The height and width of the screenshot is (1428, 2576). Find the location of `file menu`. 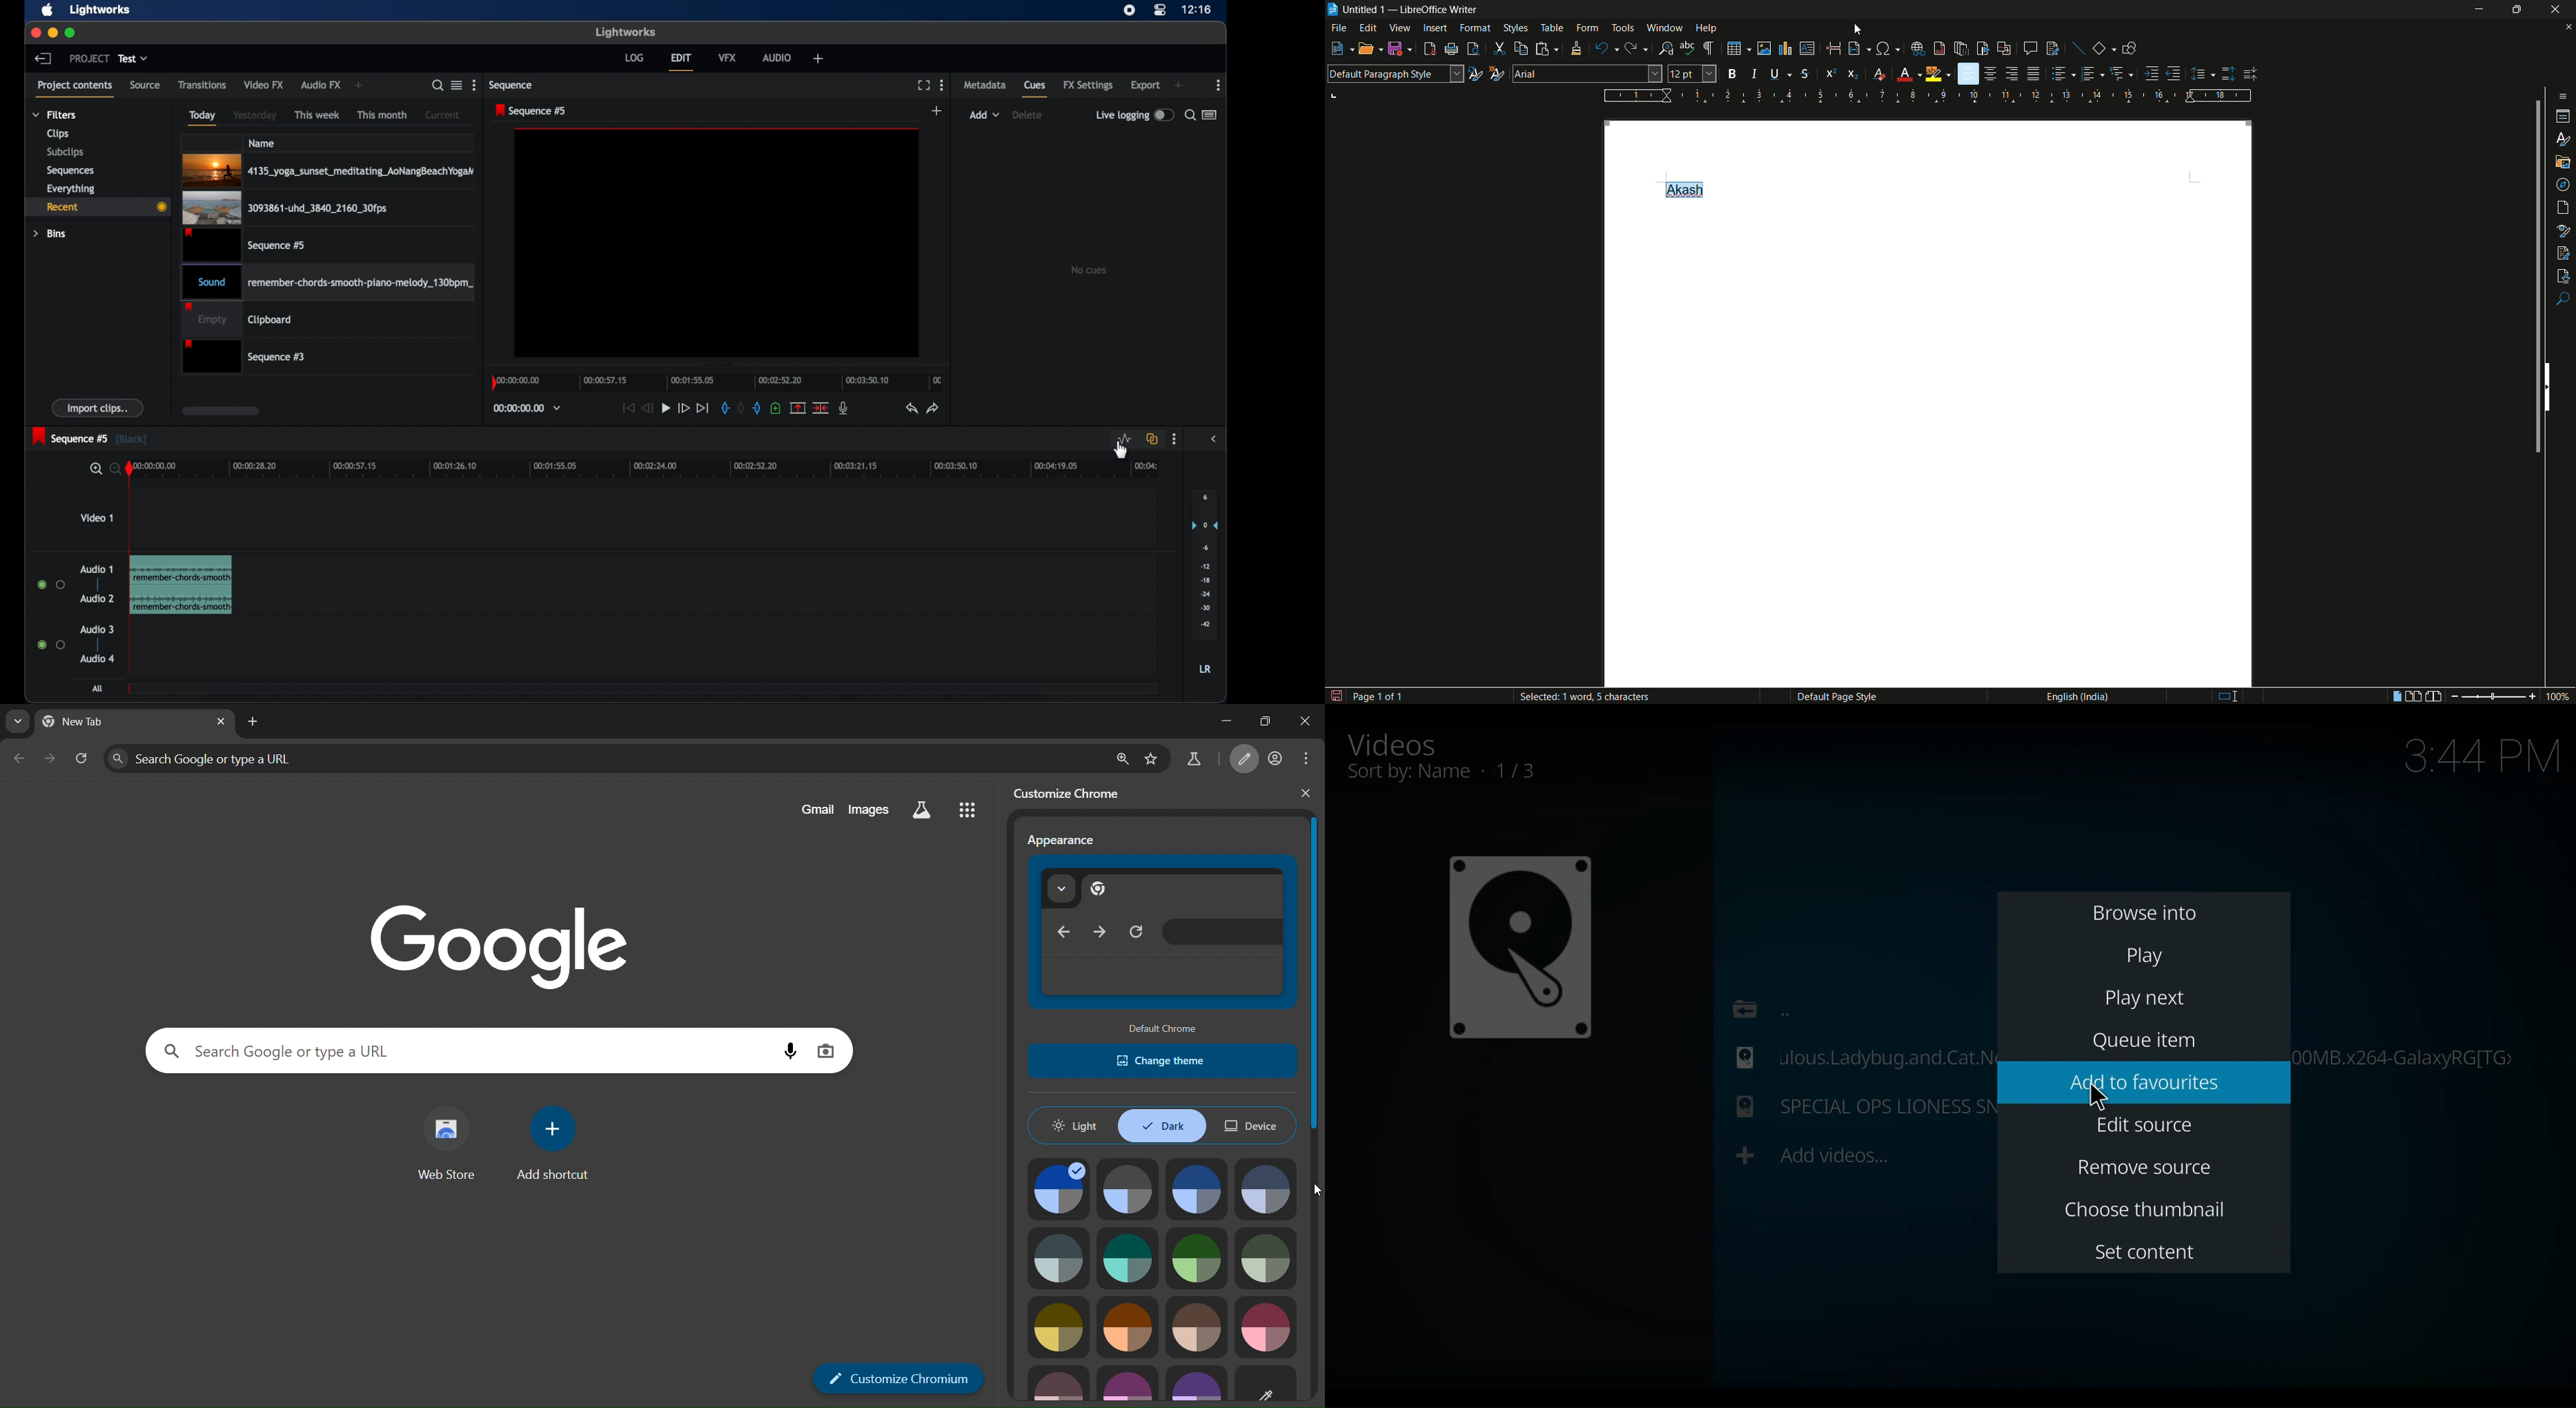

file menu is located at coordinates (1340, 29).